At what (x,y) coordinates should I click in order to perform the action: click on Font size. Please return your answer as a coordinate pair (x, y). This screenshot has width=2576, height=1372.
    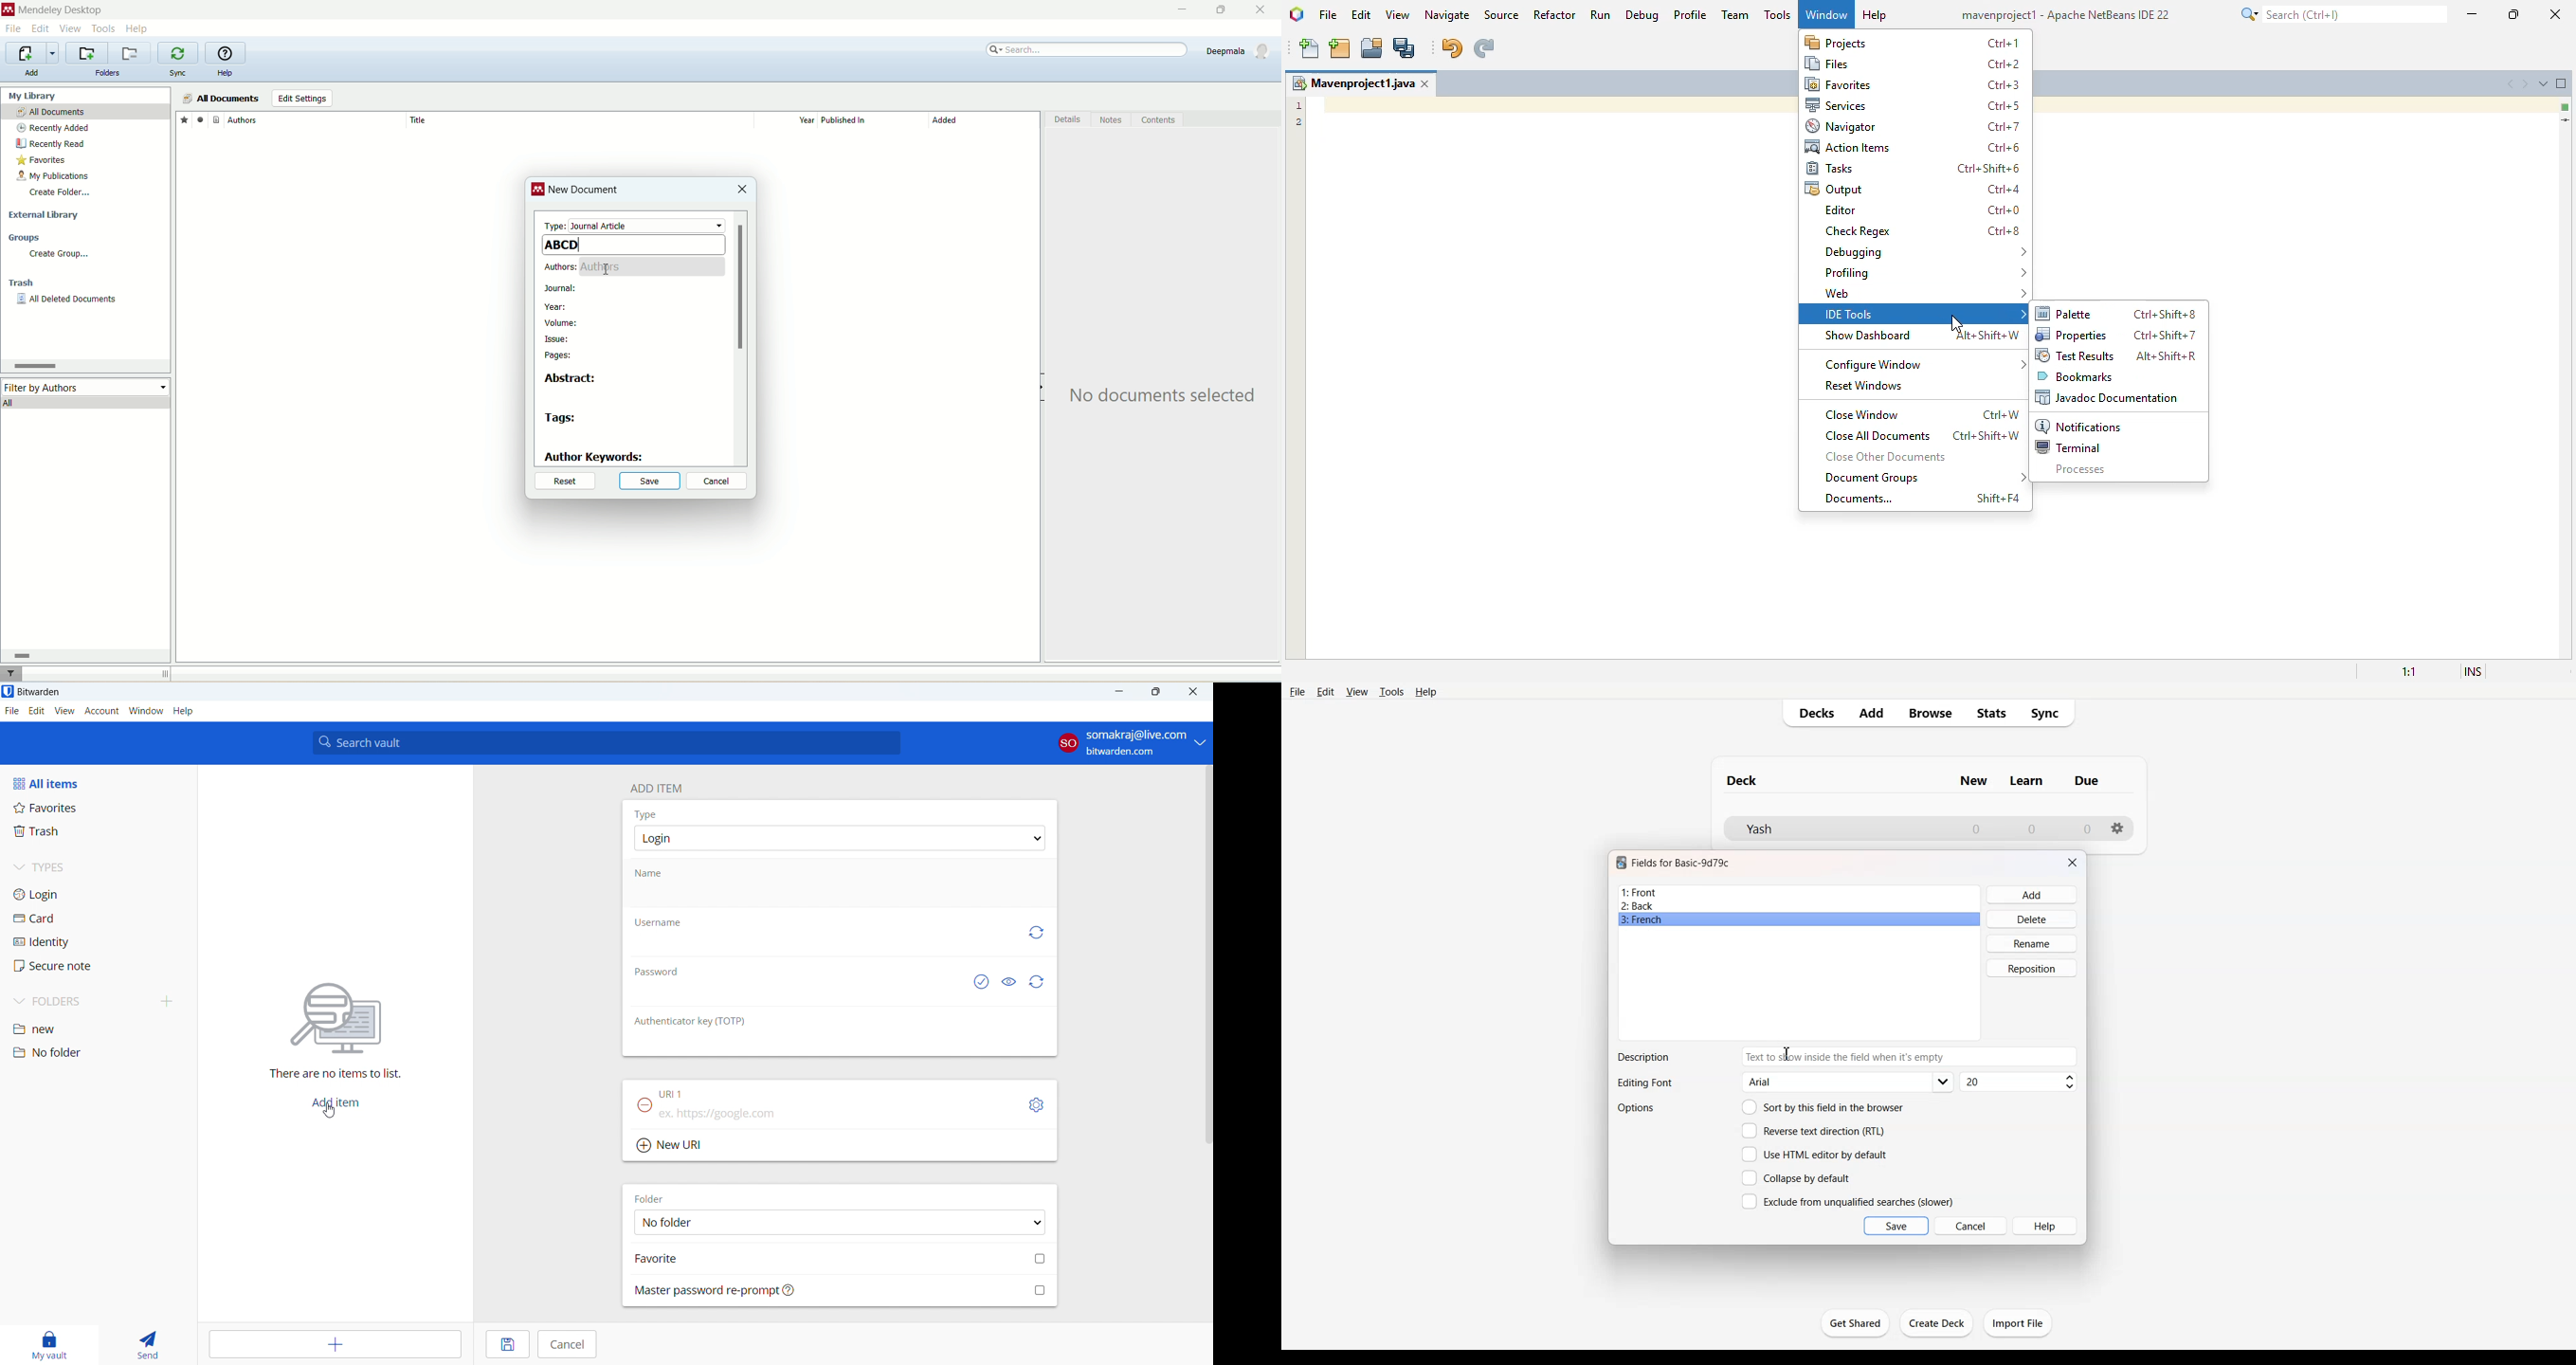
    Looking at the image, I should click on (2020, 1082).